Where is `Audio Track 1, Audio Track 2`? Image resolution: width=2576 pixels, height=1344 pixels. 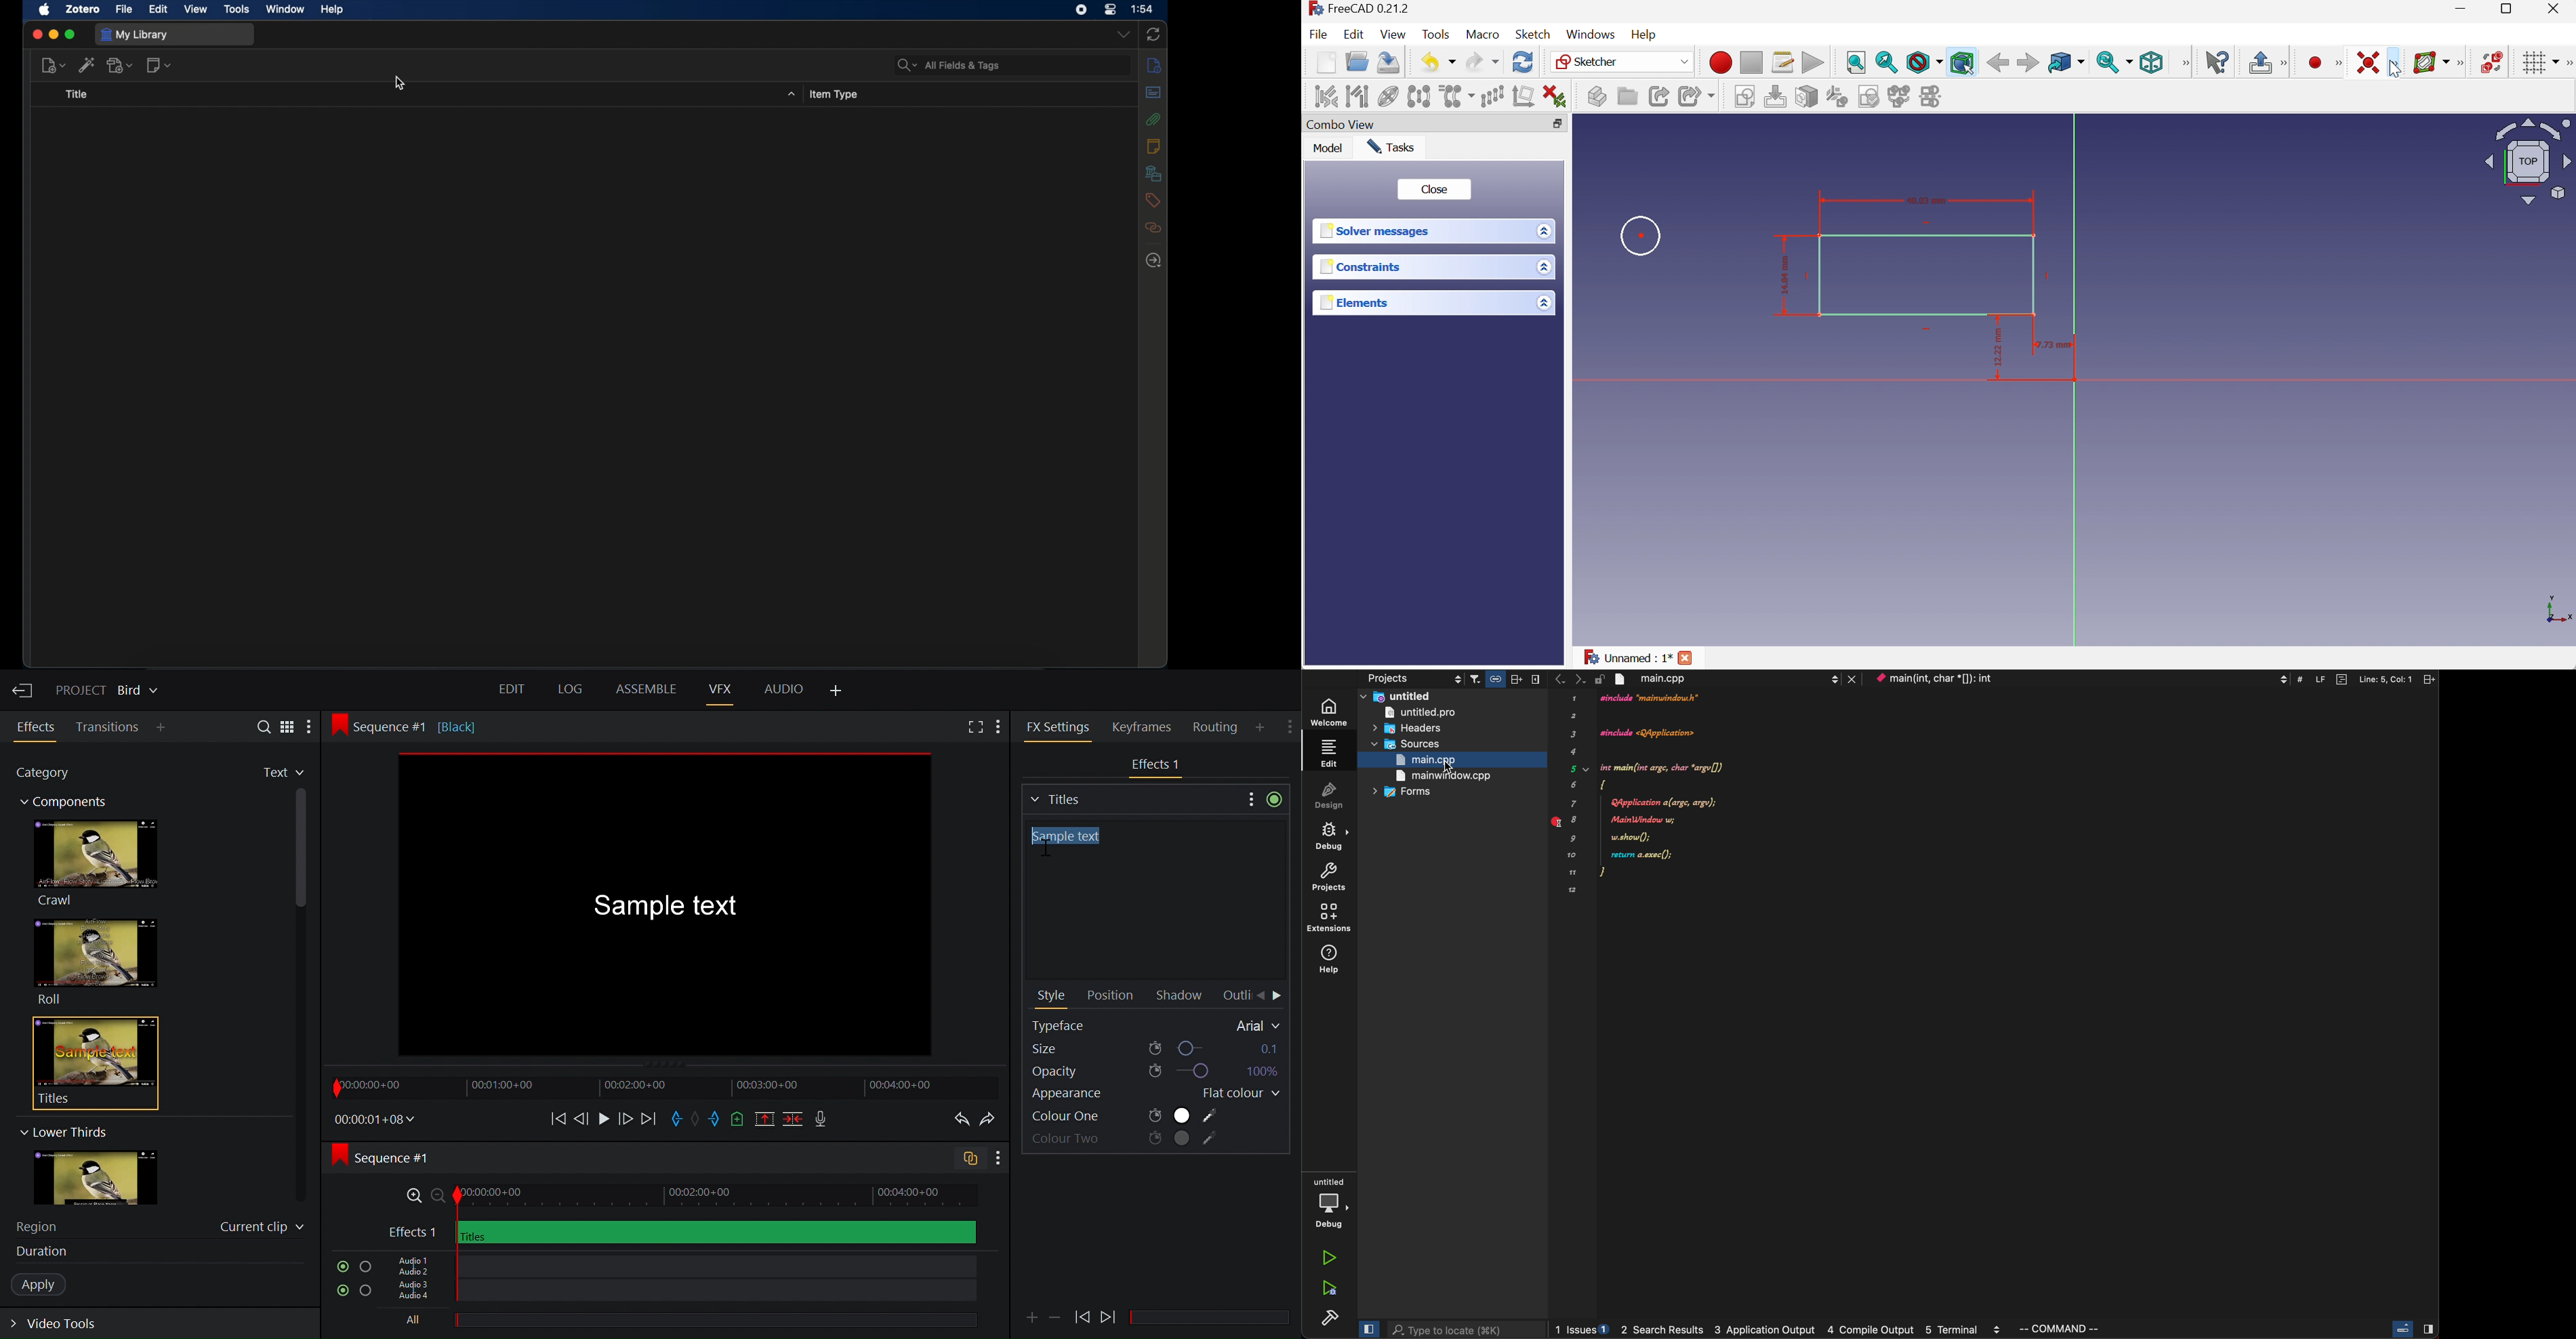
Audio Track 1, Audio Track 2 is located at coordinates (678, 1264).